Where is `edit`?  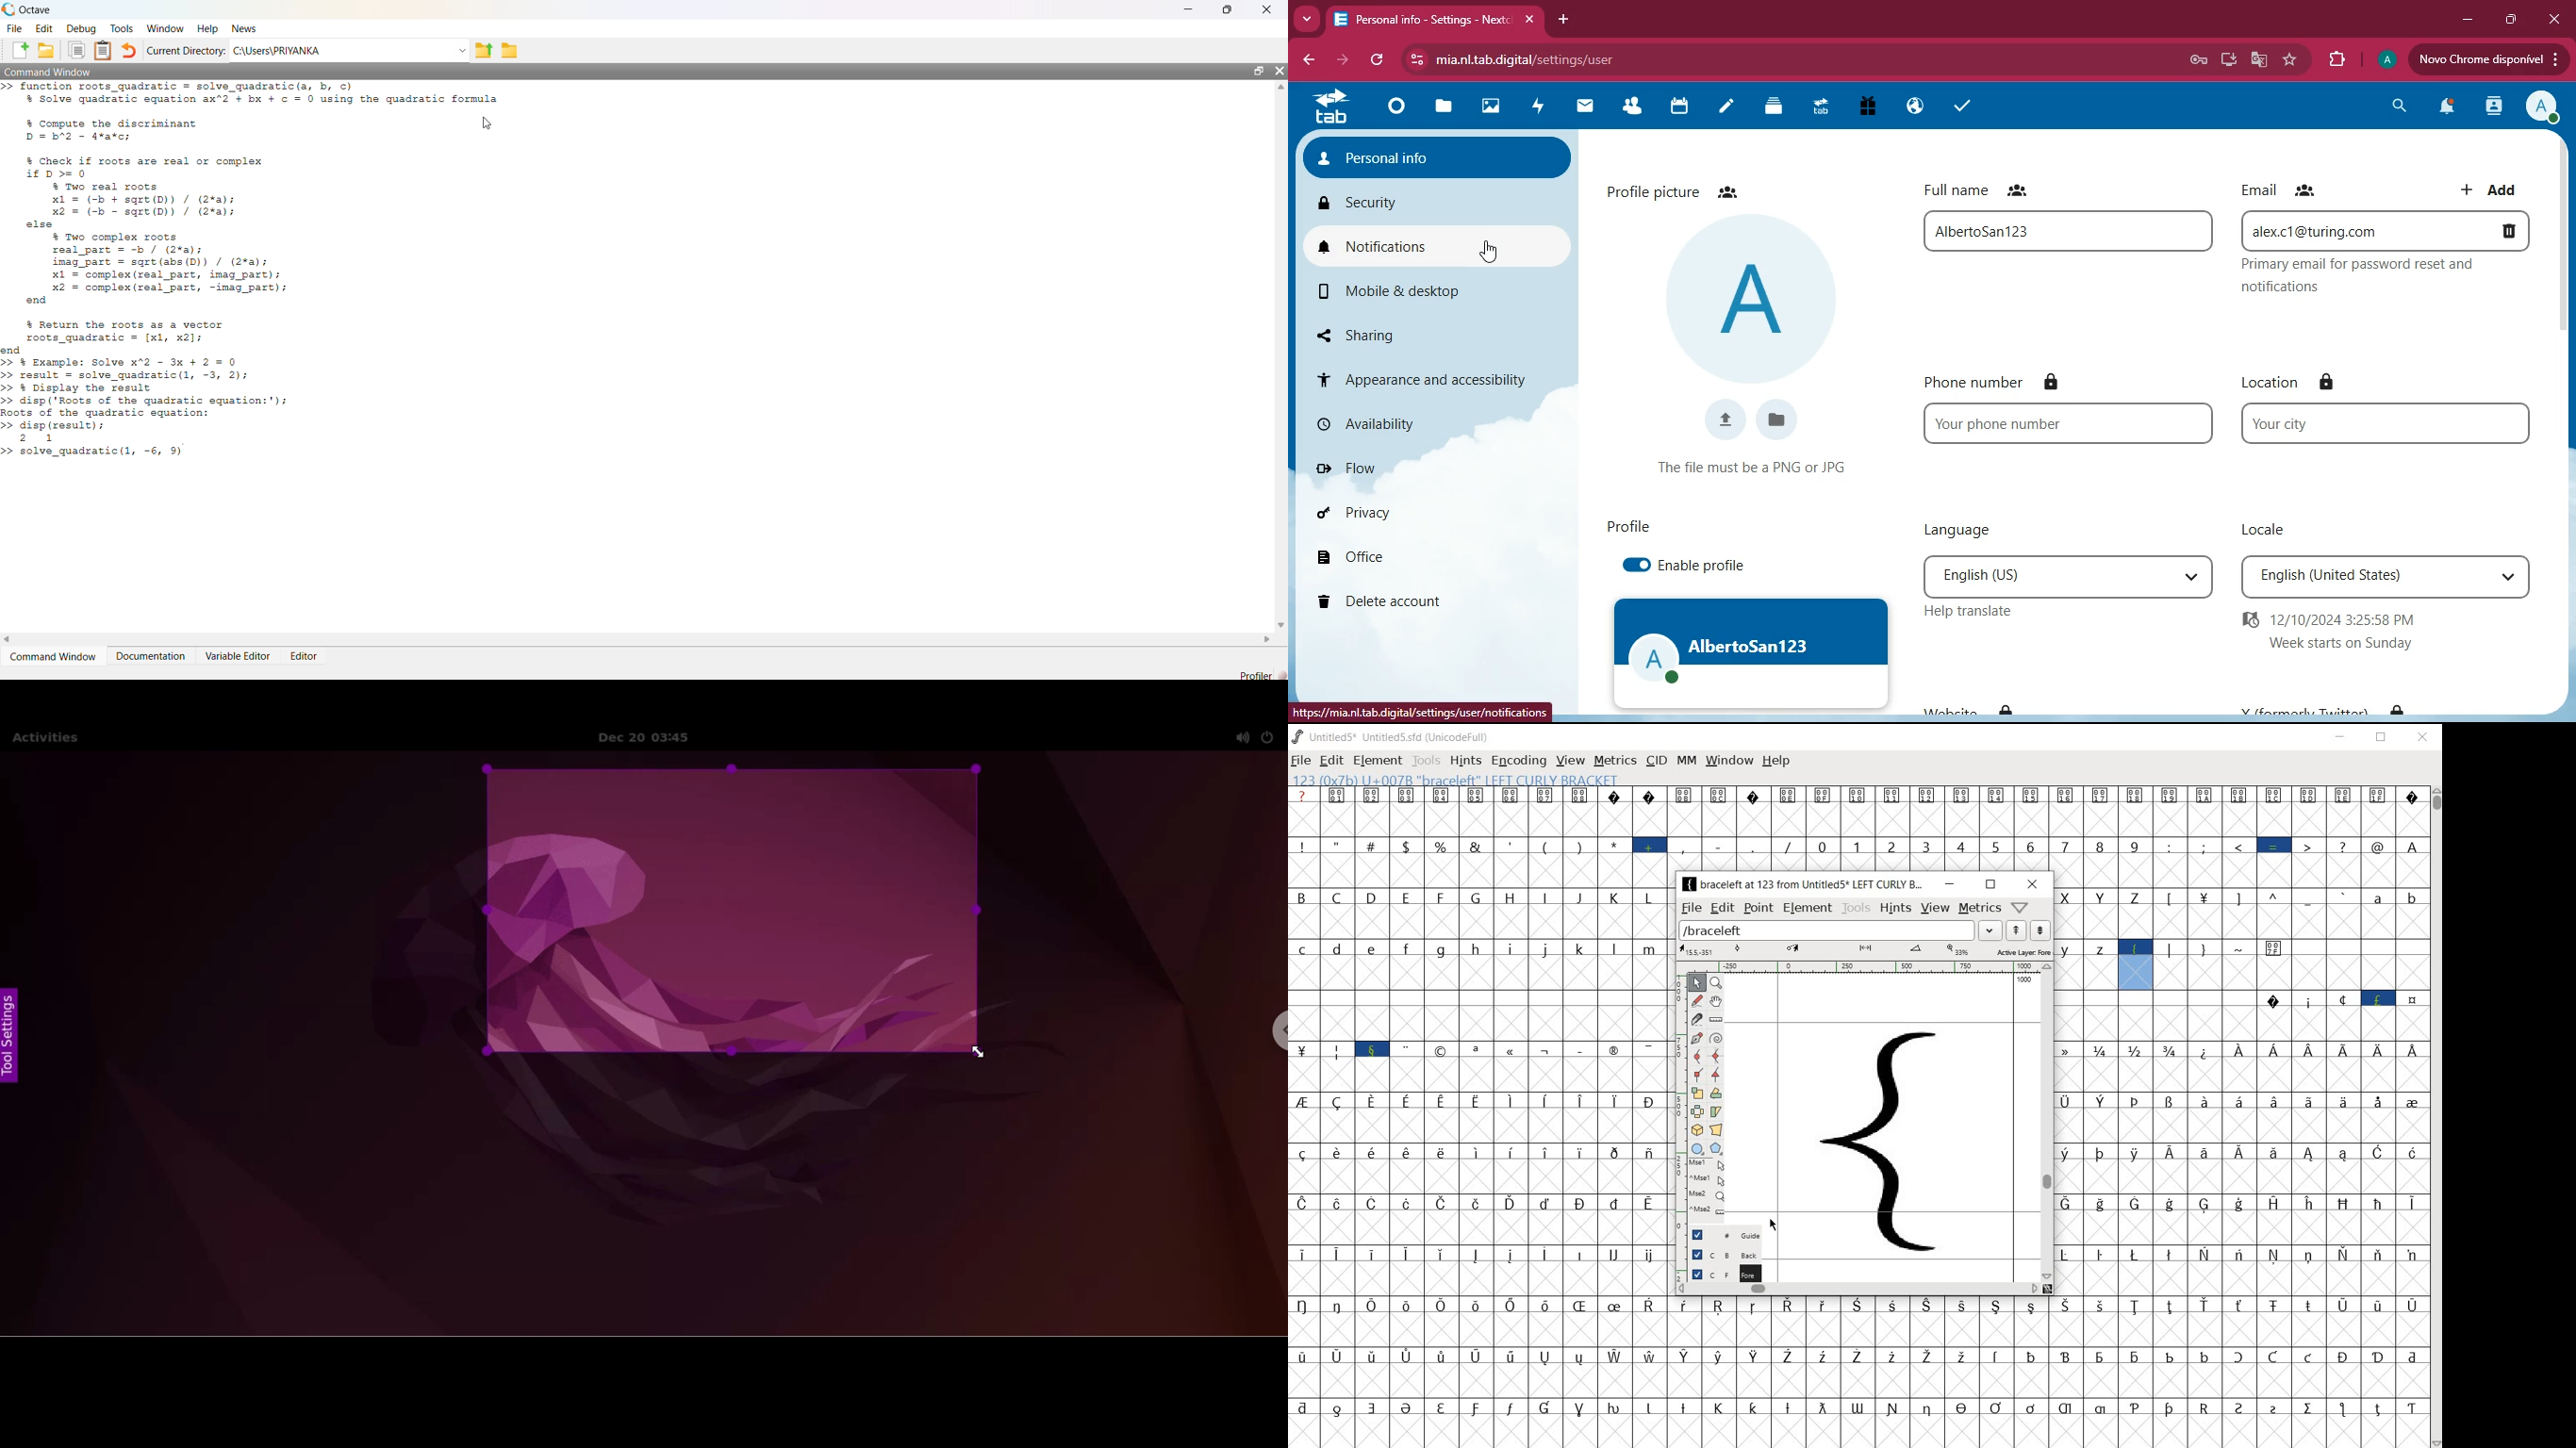
edit is located at coordinates (1723, 907).